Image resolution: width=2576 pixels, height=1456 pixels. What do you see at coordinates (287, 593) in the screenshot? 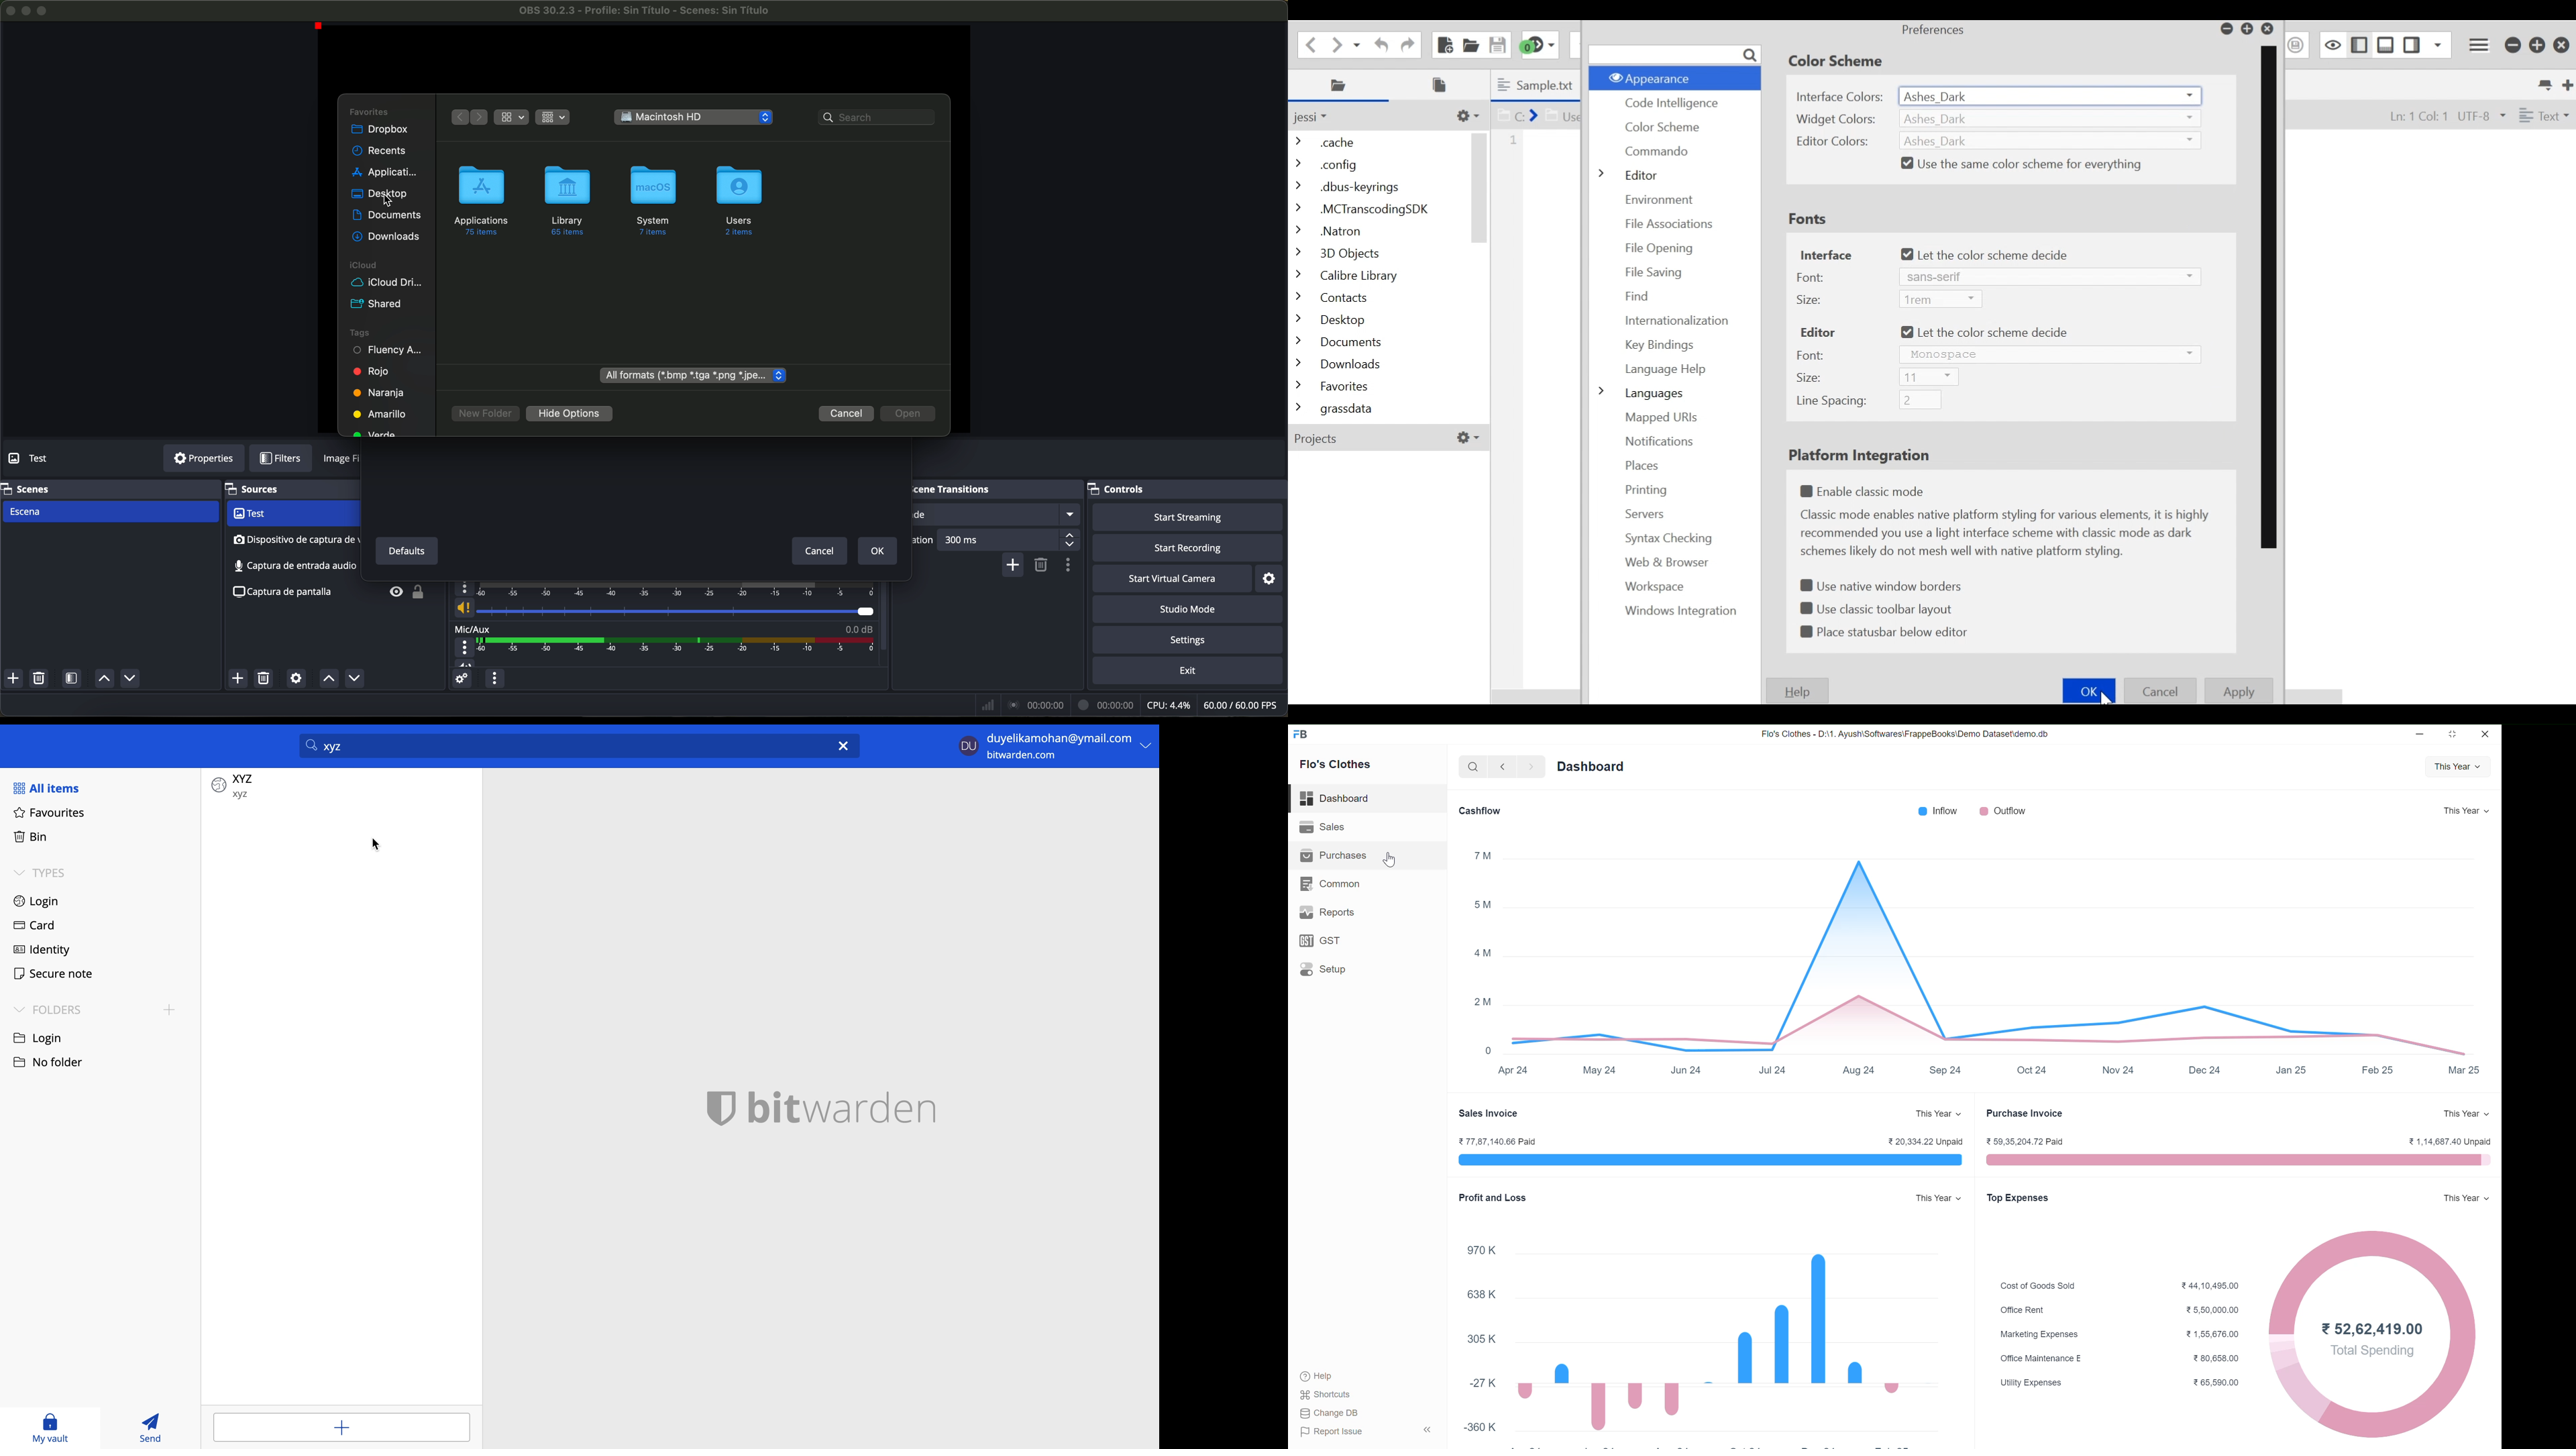
I see `screenshot` at bounding box center [287, 593].